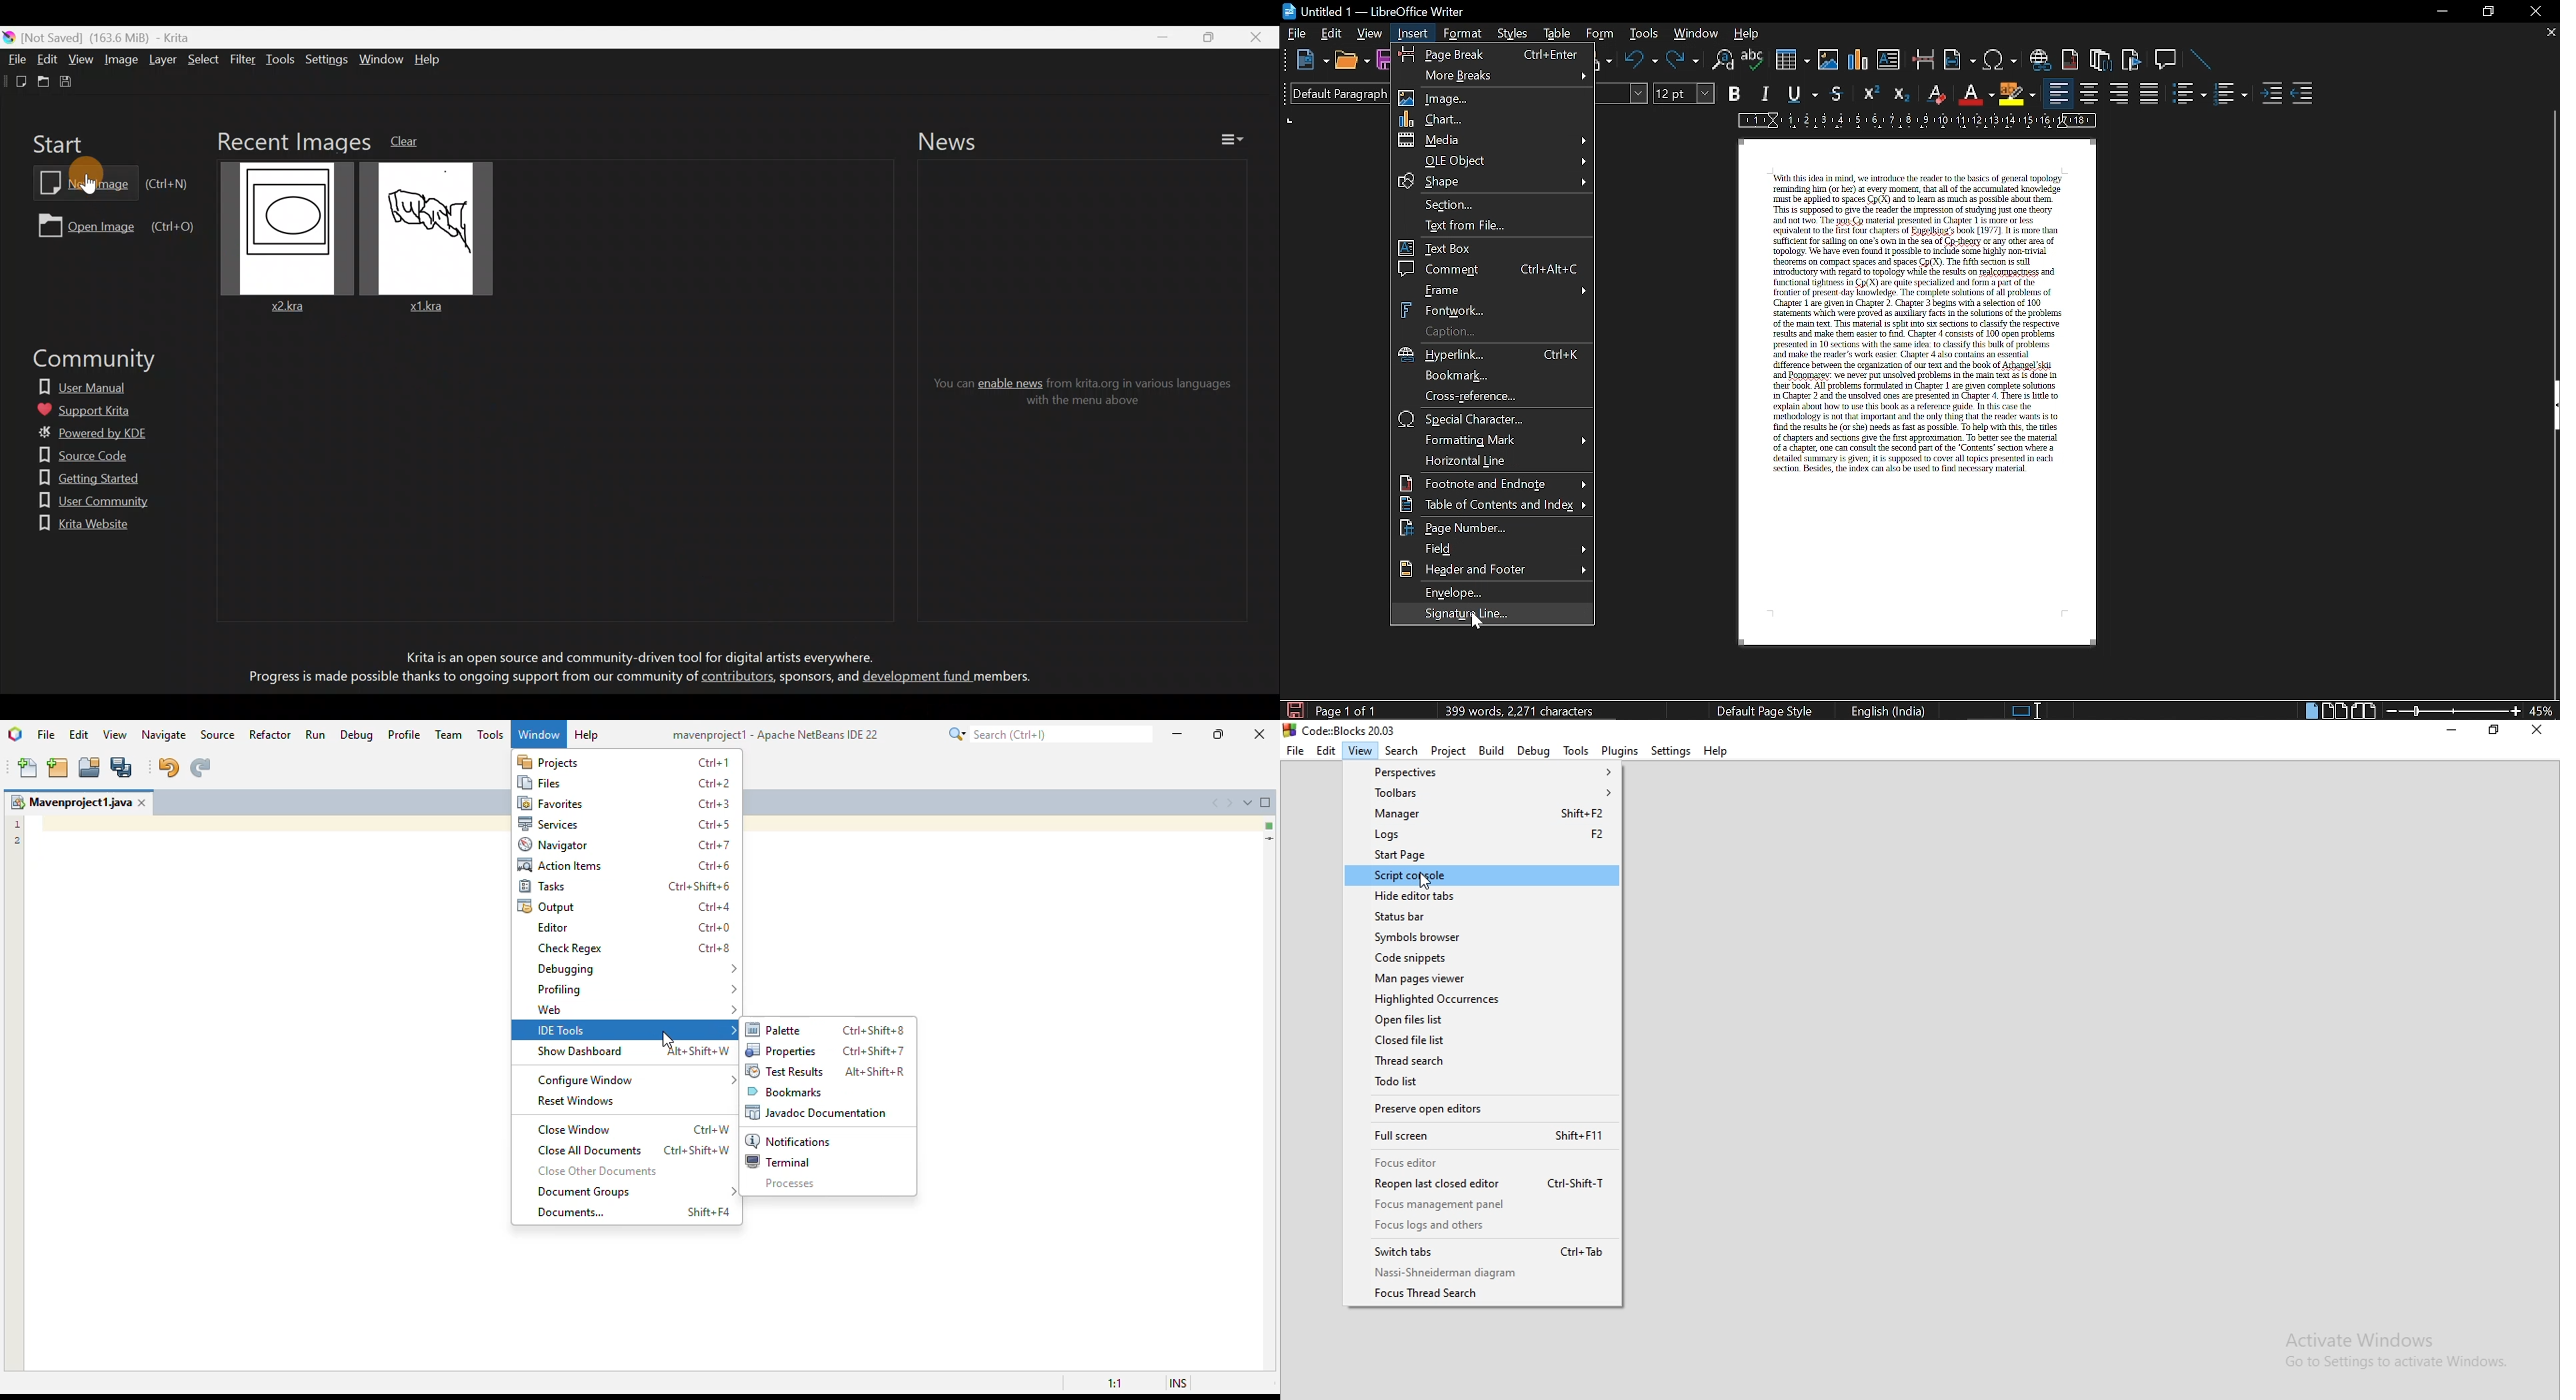  What do you see at coordinates (1837, 94) in the screenshot?
I see `strikethrough` at bounding box center [1837, 94].